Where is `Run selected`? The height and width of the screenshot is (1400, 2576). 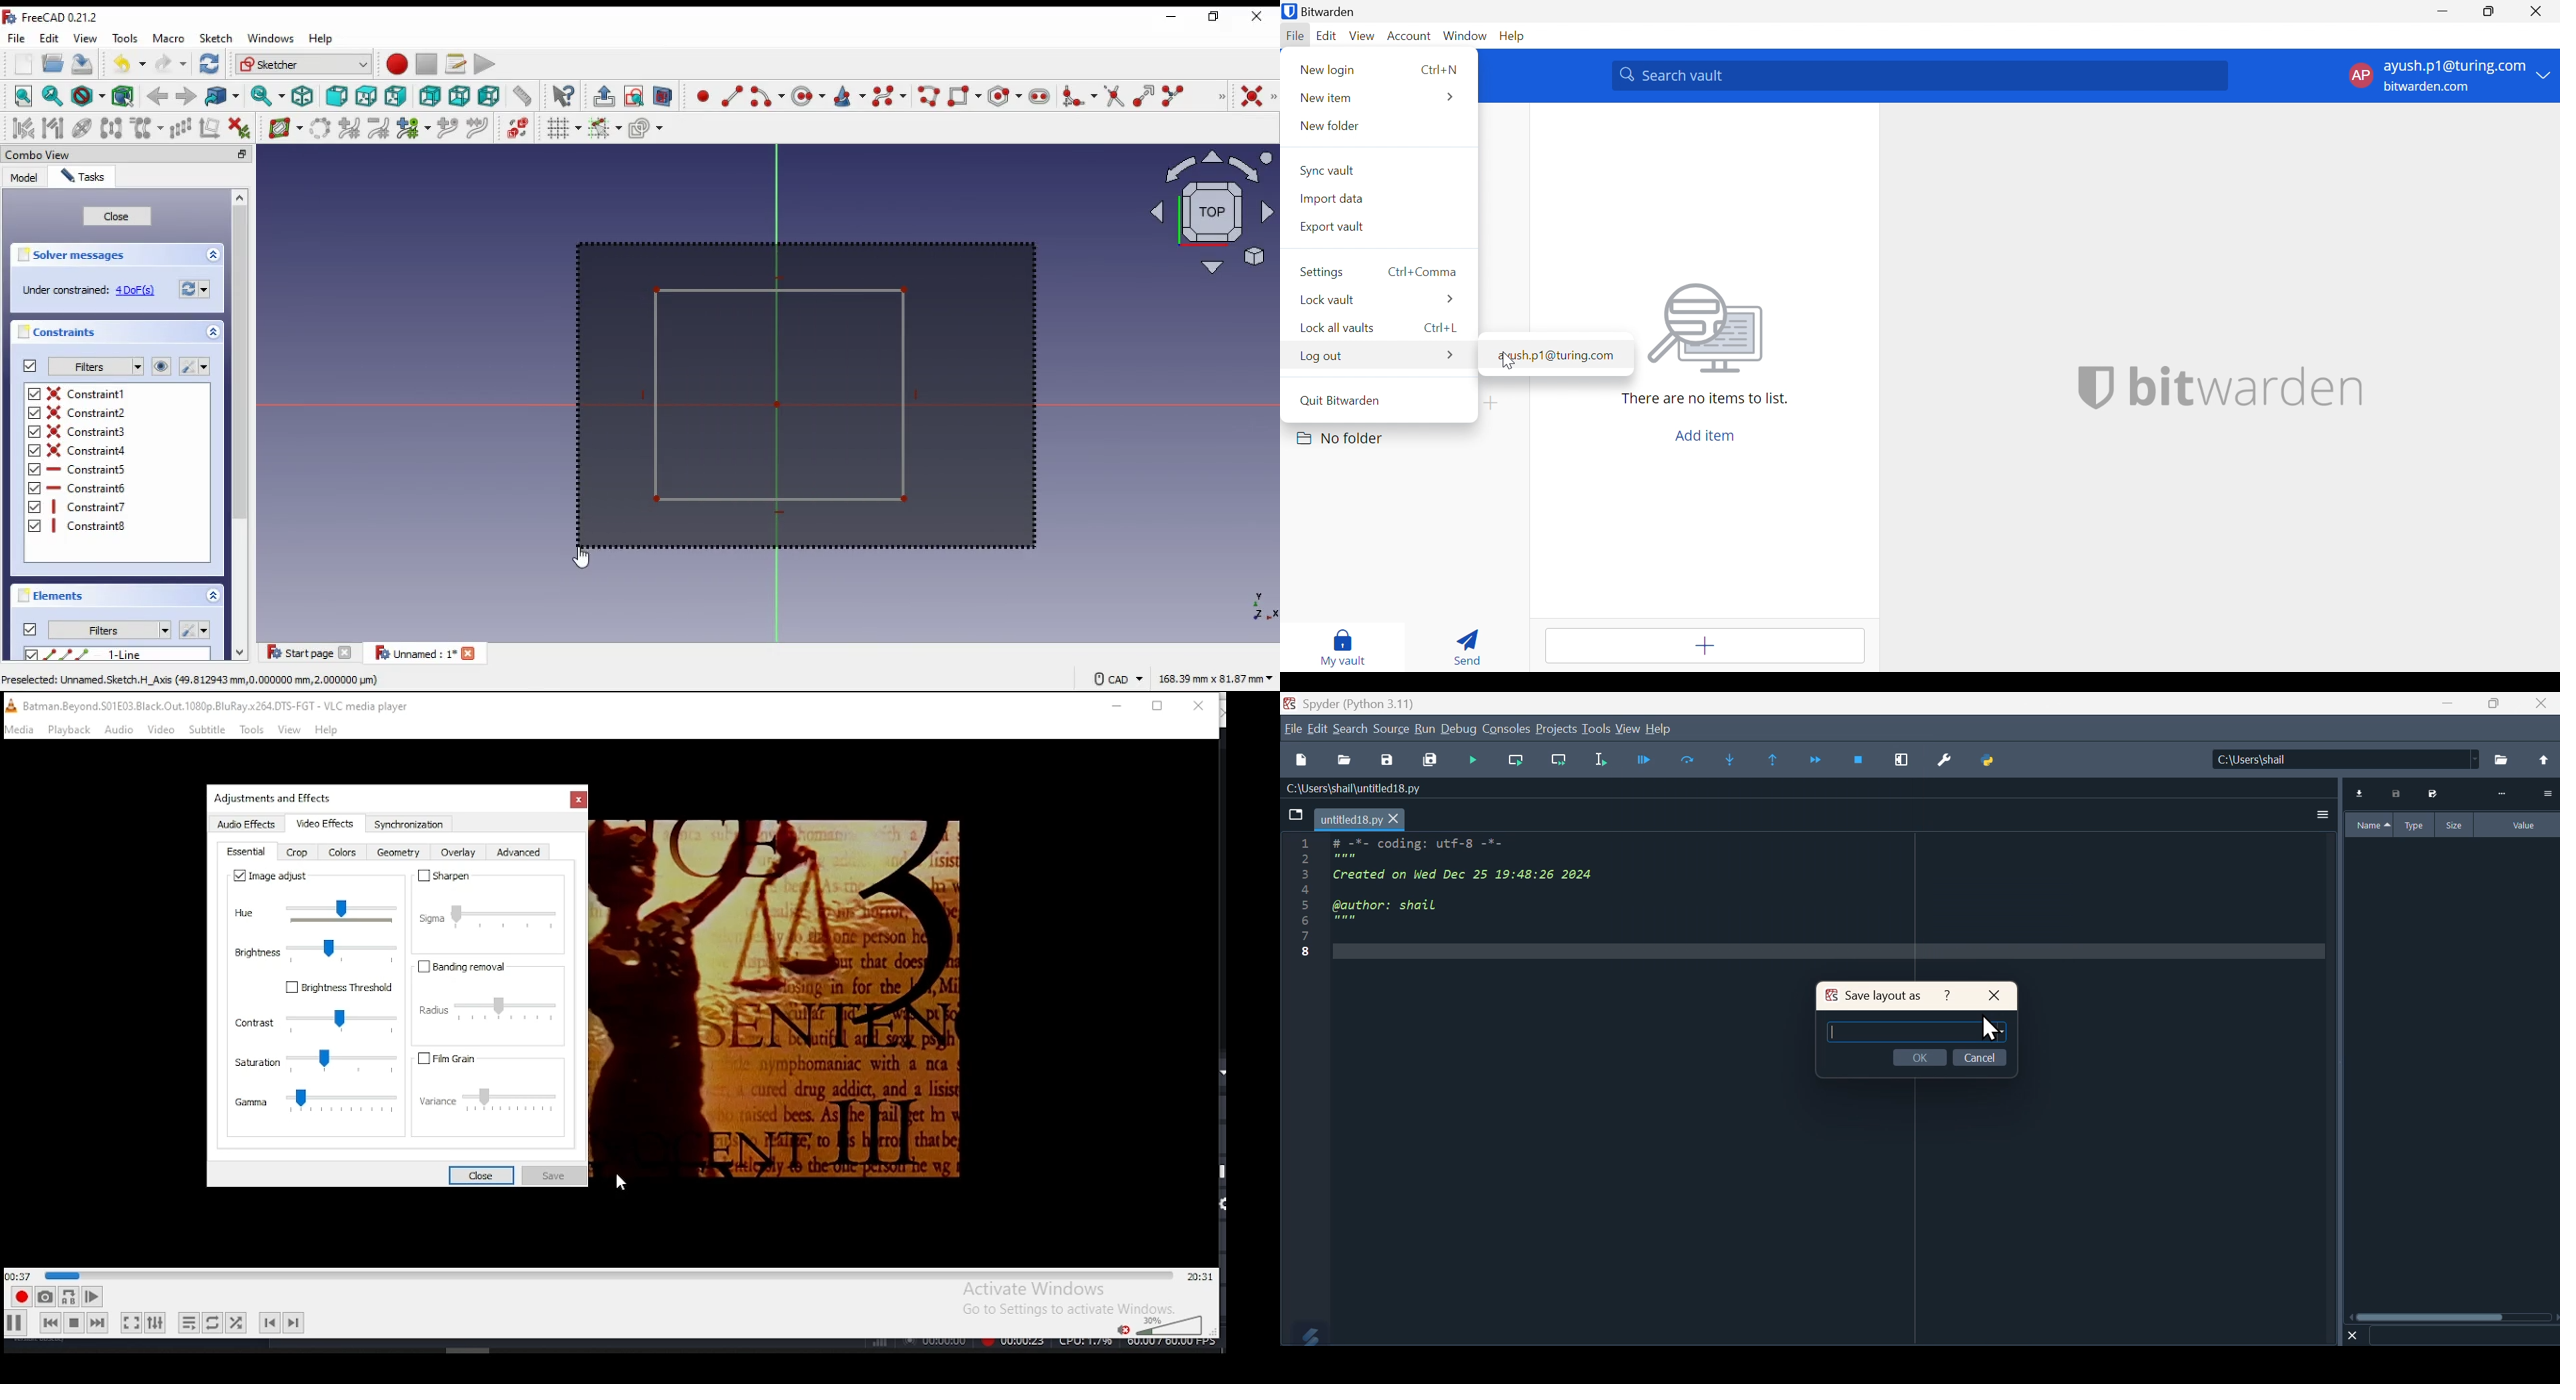 Run selected is located at coordinates (1601, 760).